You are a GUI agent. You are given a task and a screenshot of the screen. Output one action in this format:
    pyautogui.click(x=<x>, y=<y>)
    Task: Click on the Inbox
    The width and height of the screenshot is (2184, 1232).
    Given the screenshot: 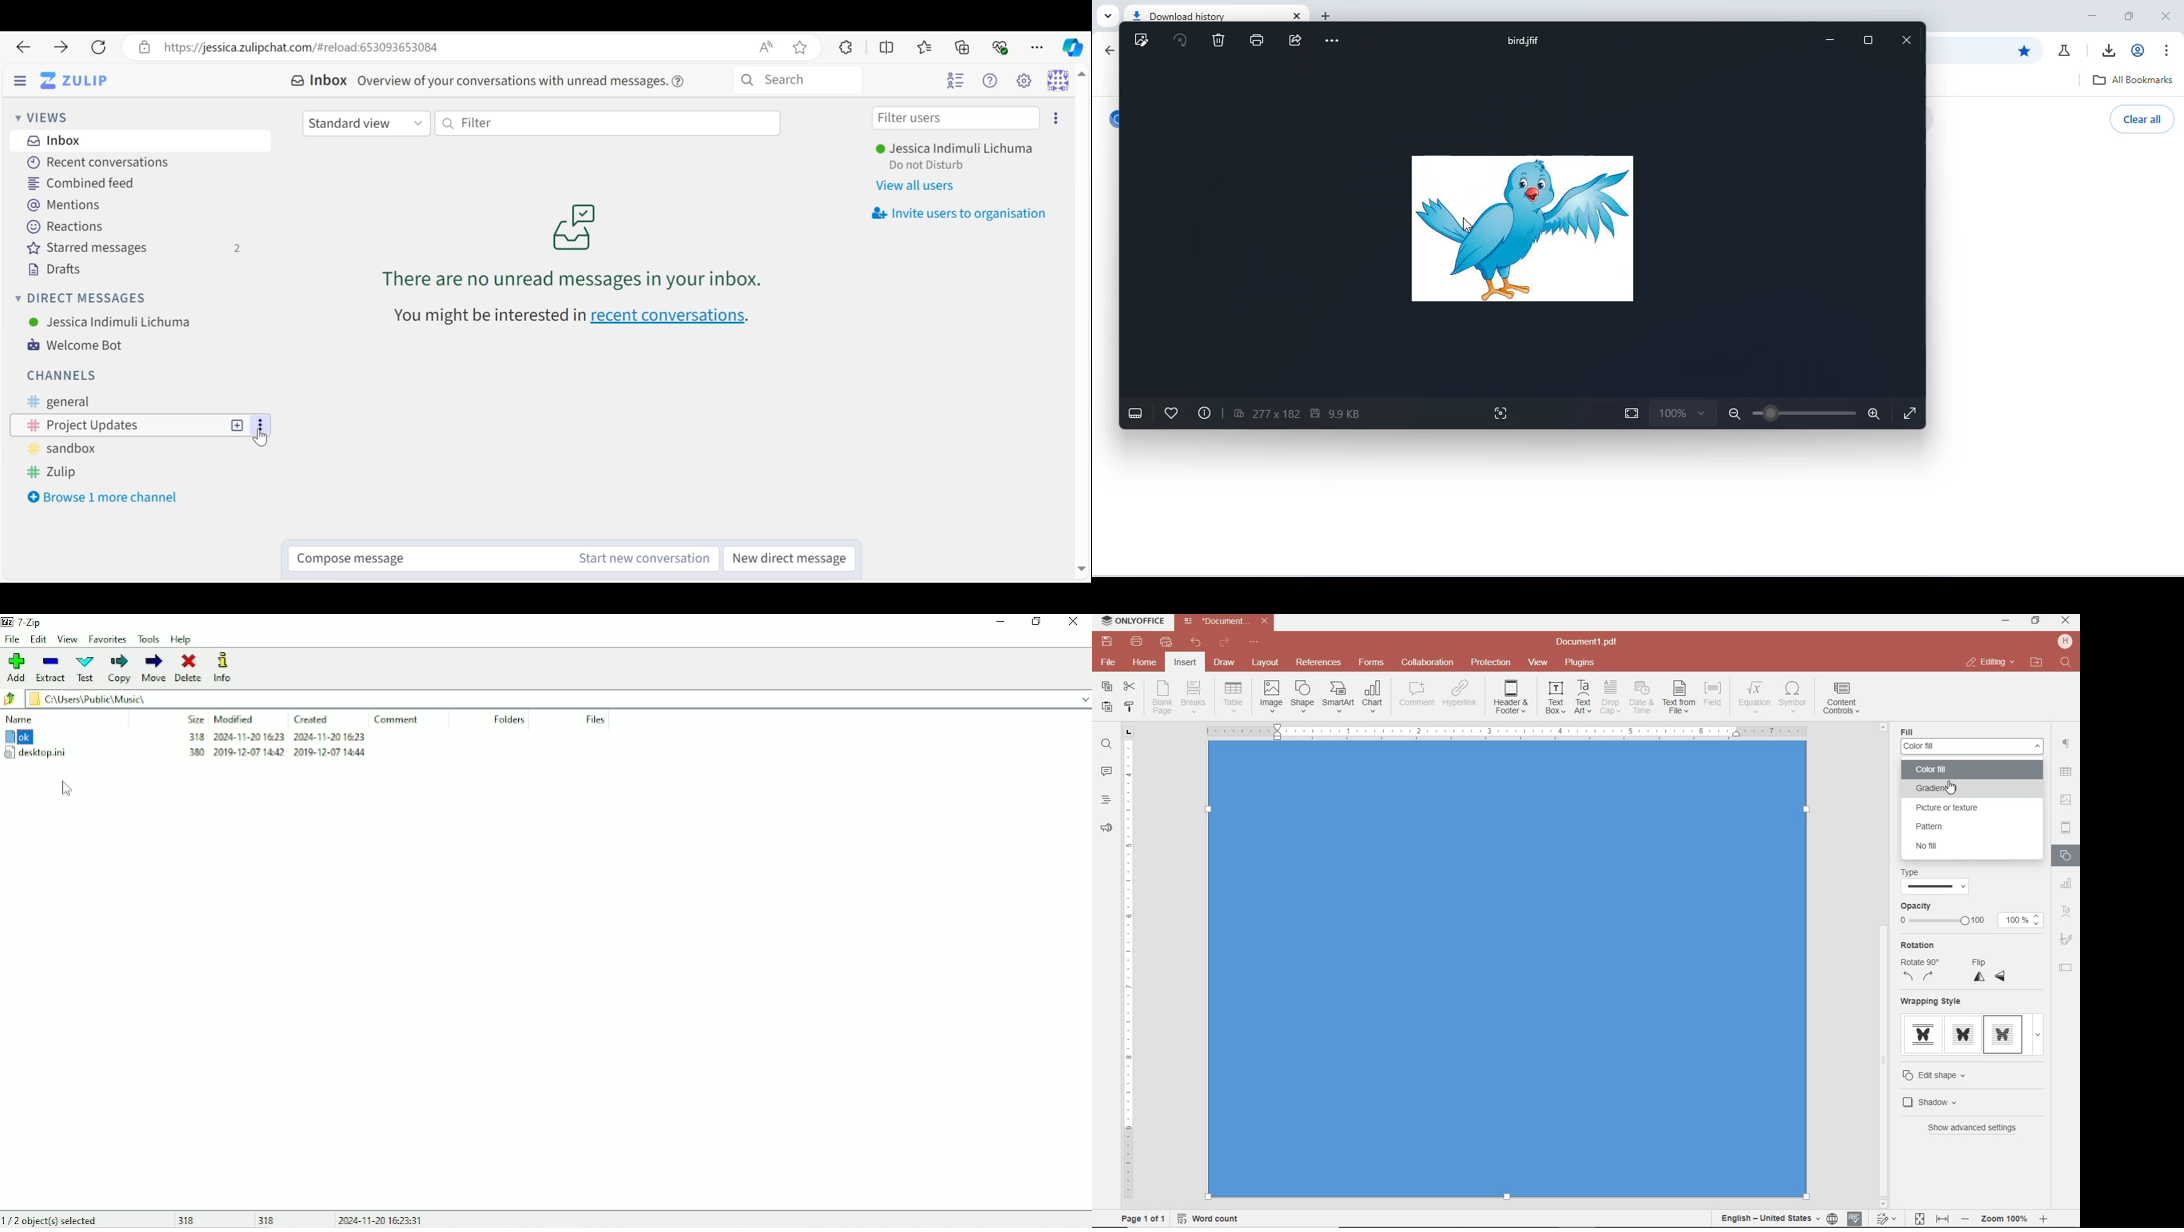 What is the action you would take?
    pyautogui.click(x=318, y=81)
    